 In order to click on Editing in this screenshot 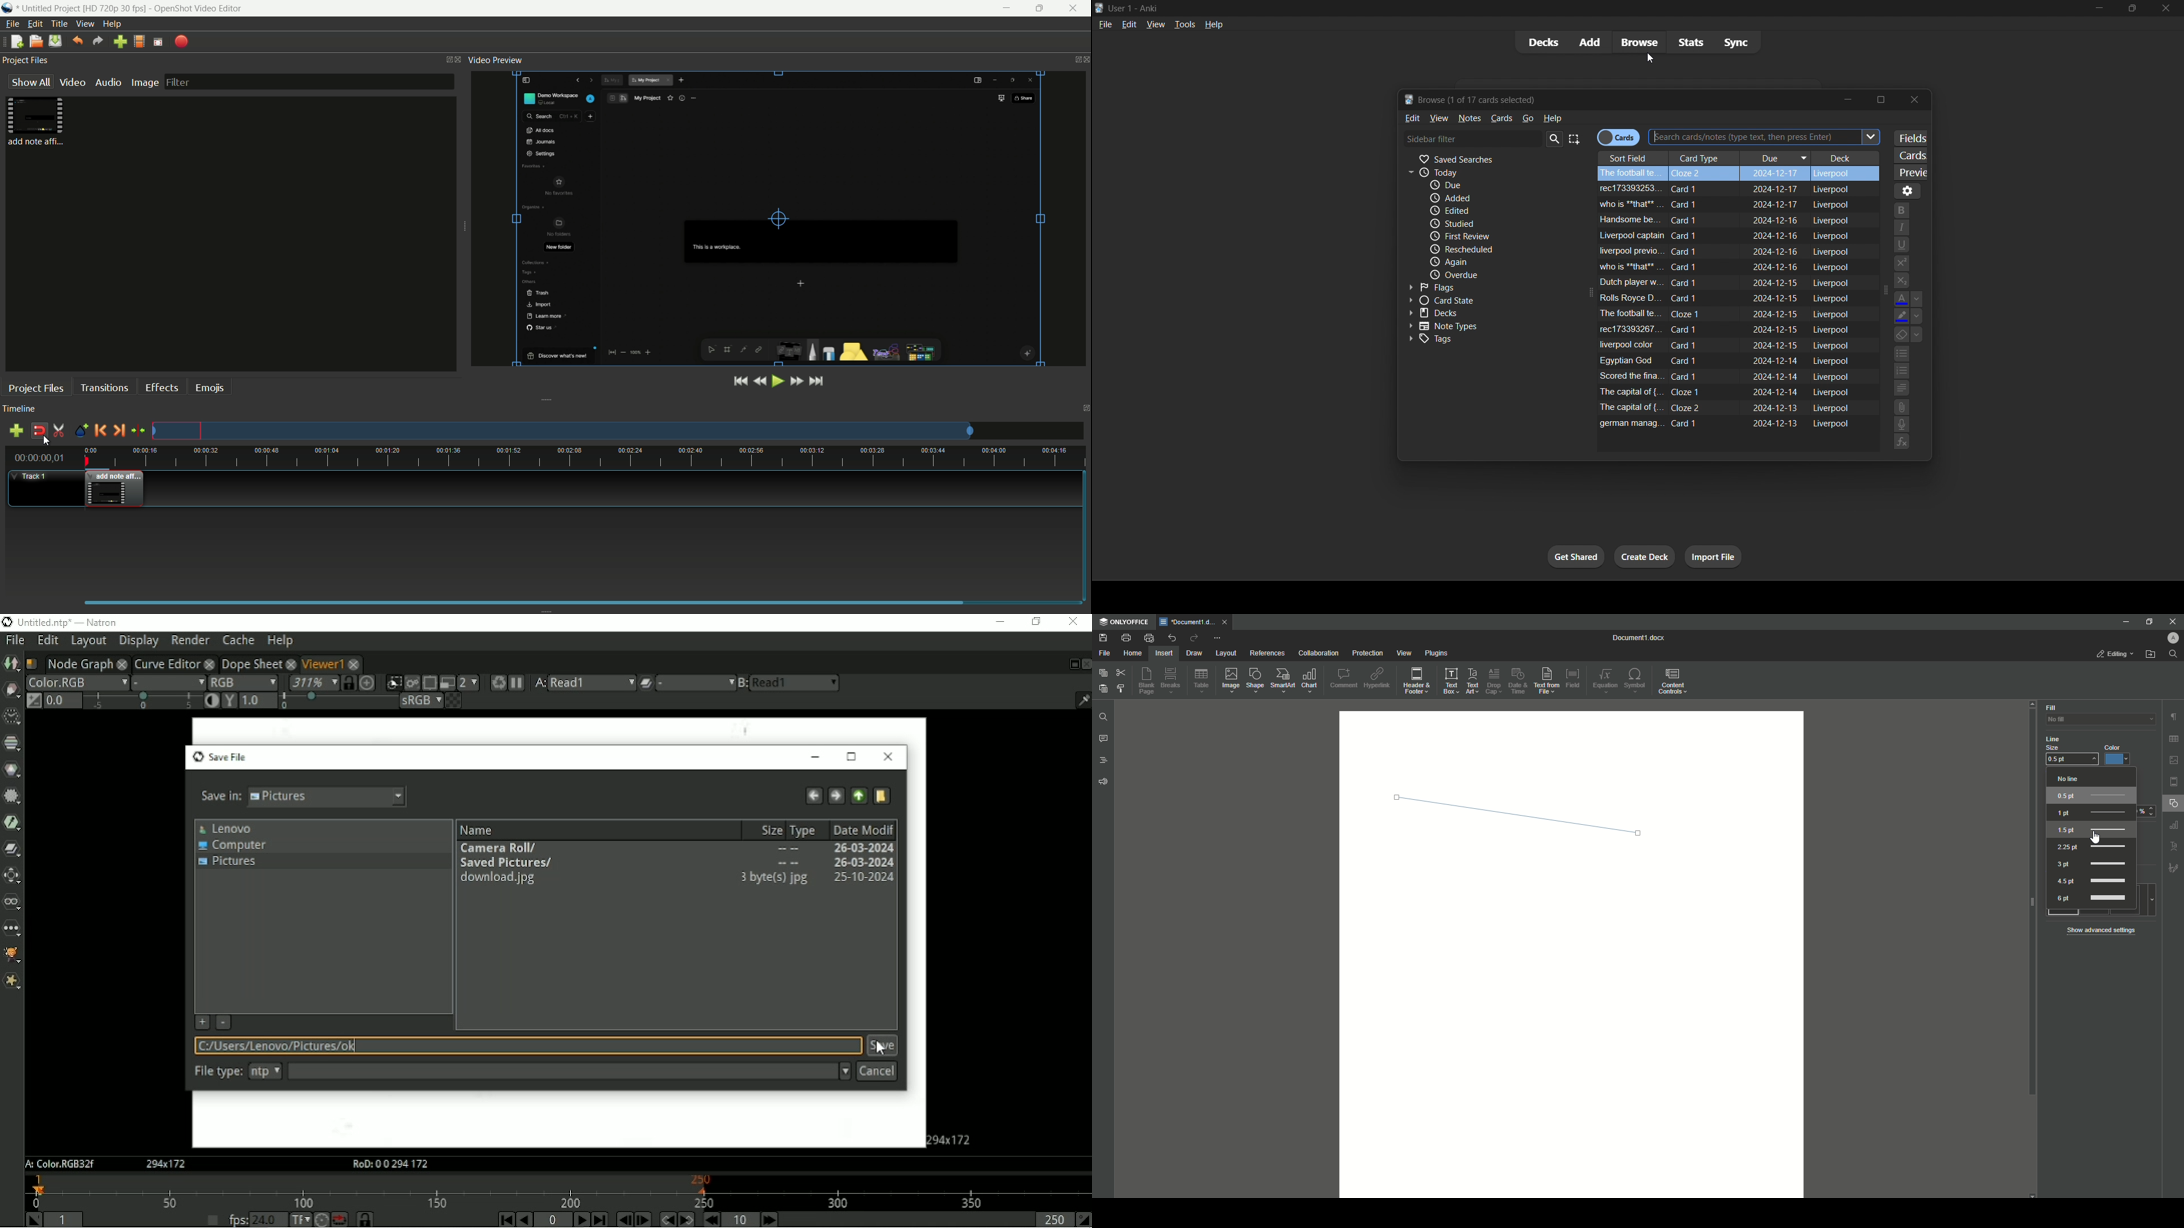, I will do `click(2112, 654)`.